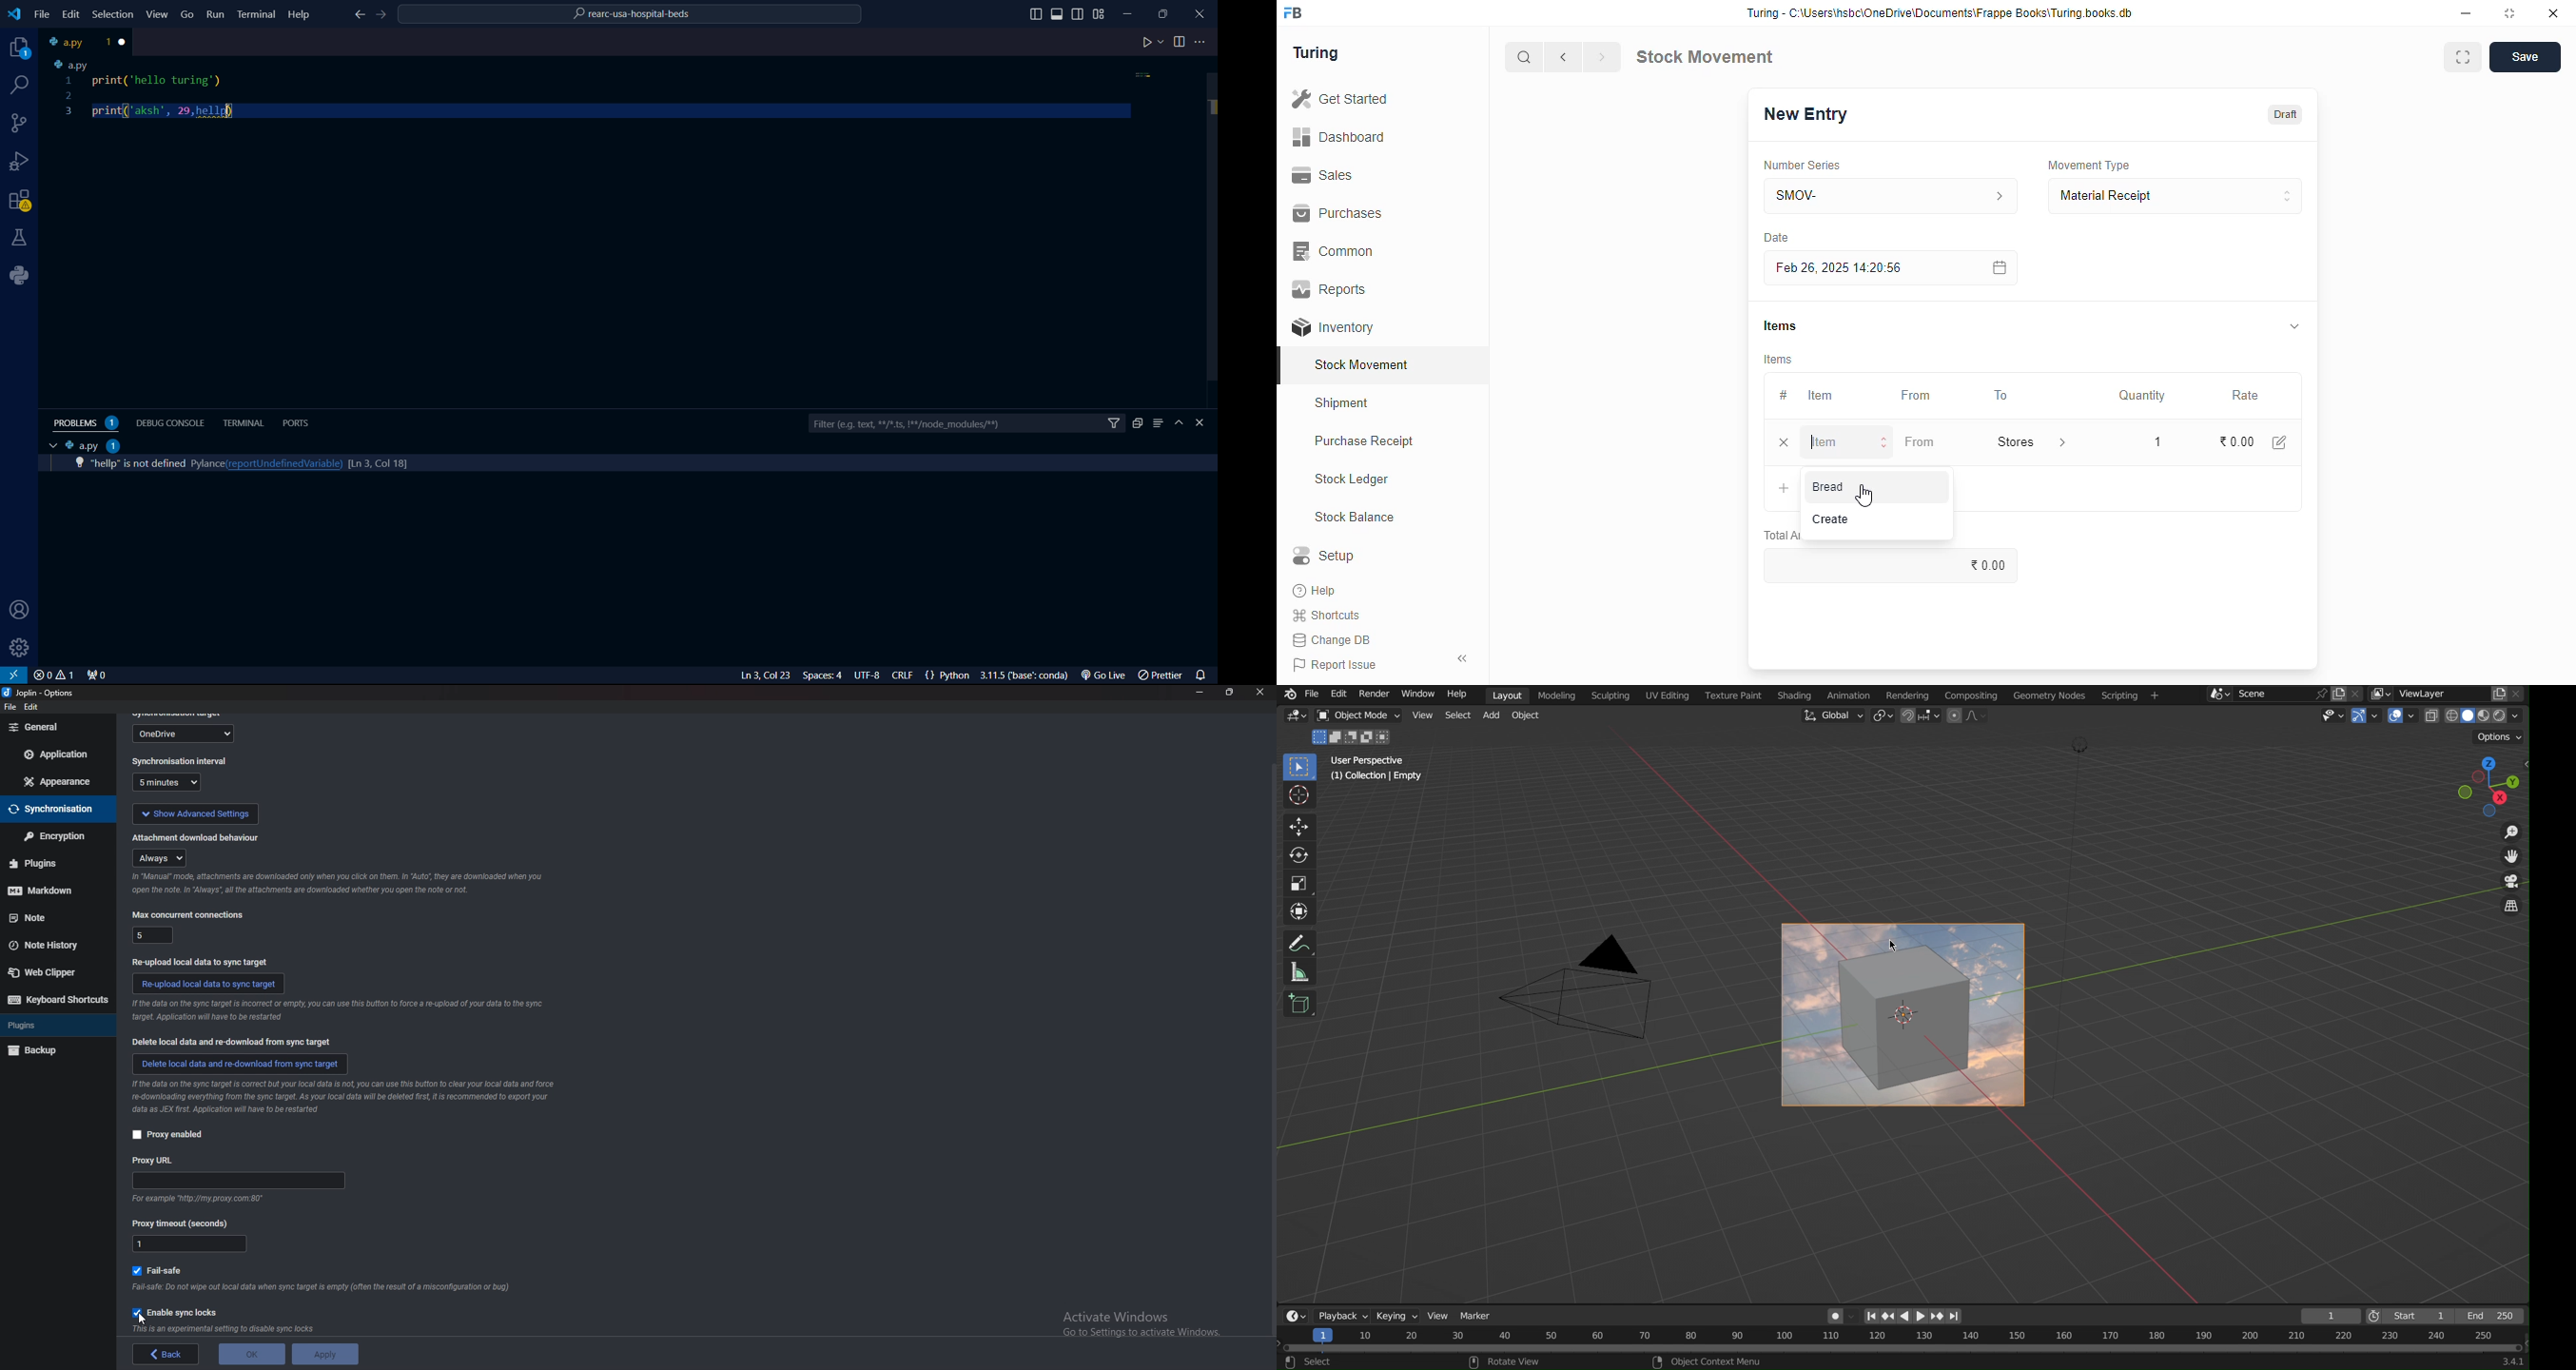  I want to click on material receipt, so click(2175, 196).